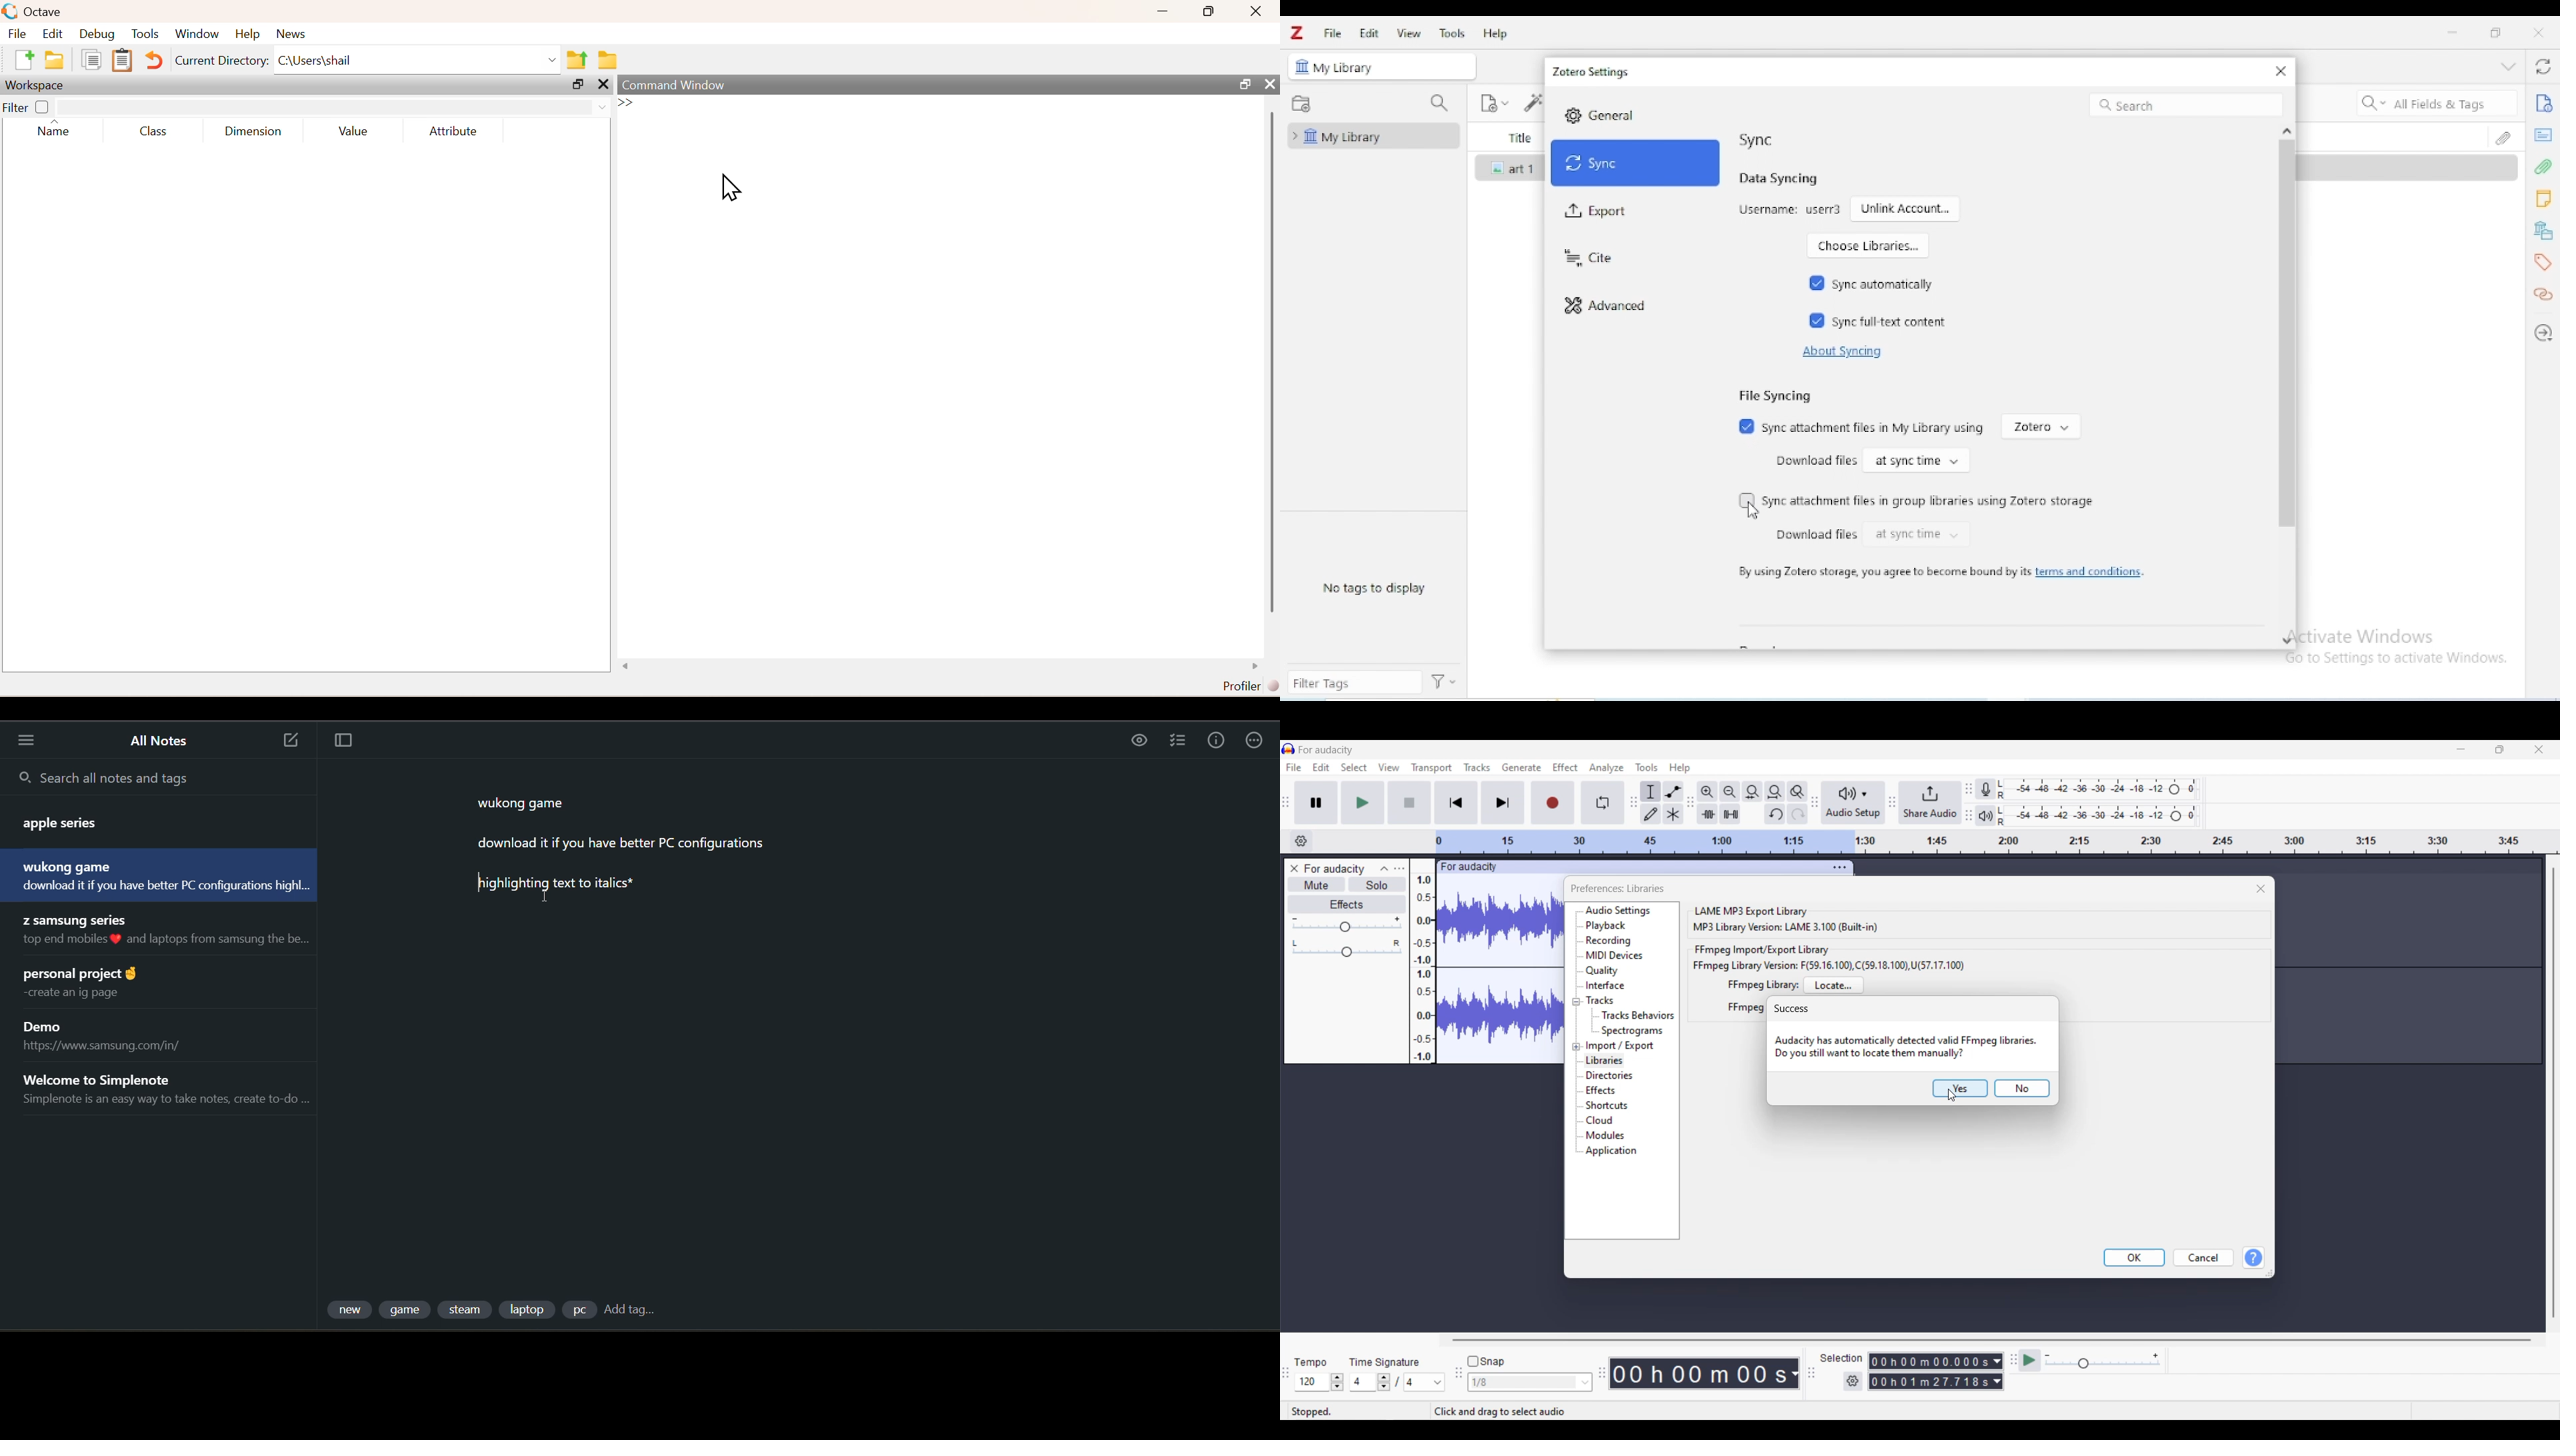 This screenshot has height=1456, width=2576. What do you see at coordinates (354, 131) in the screenshot?
I see `Value` at bounding box center [354, 131].